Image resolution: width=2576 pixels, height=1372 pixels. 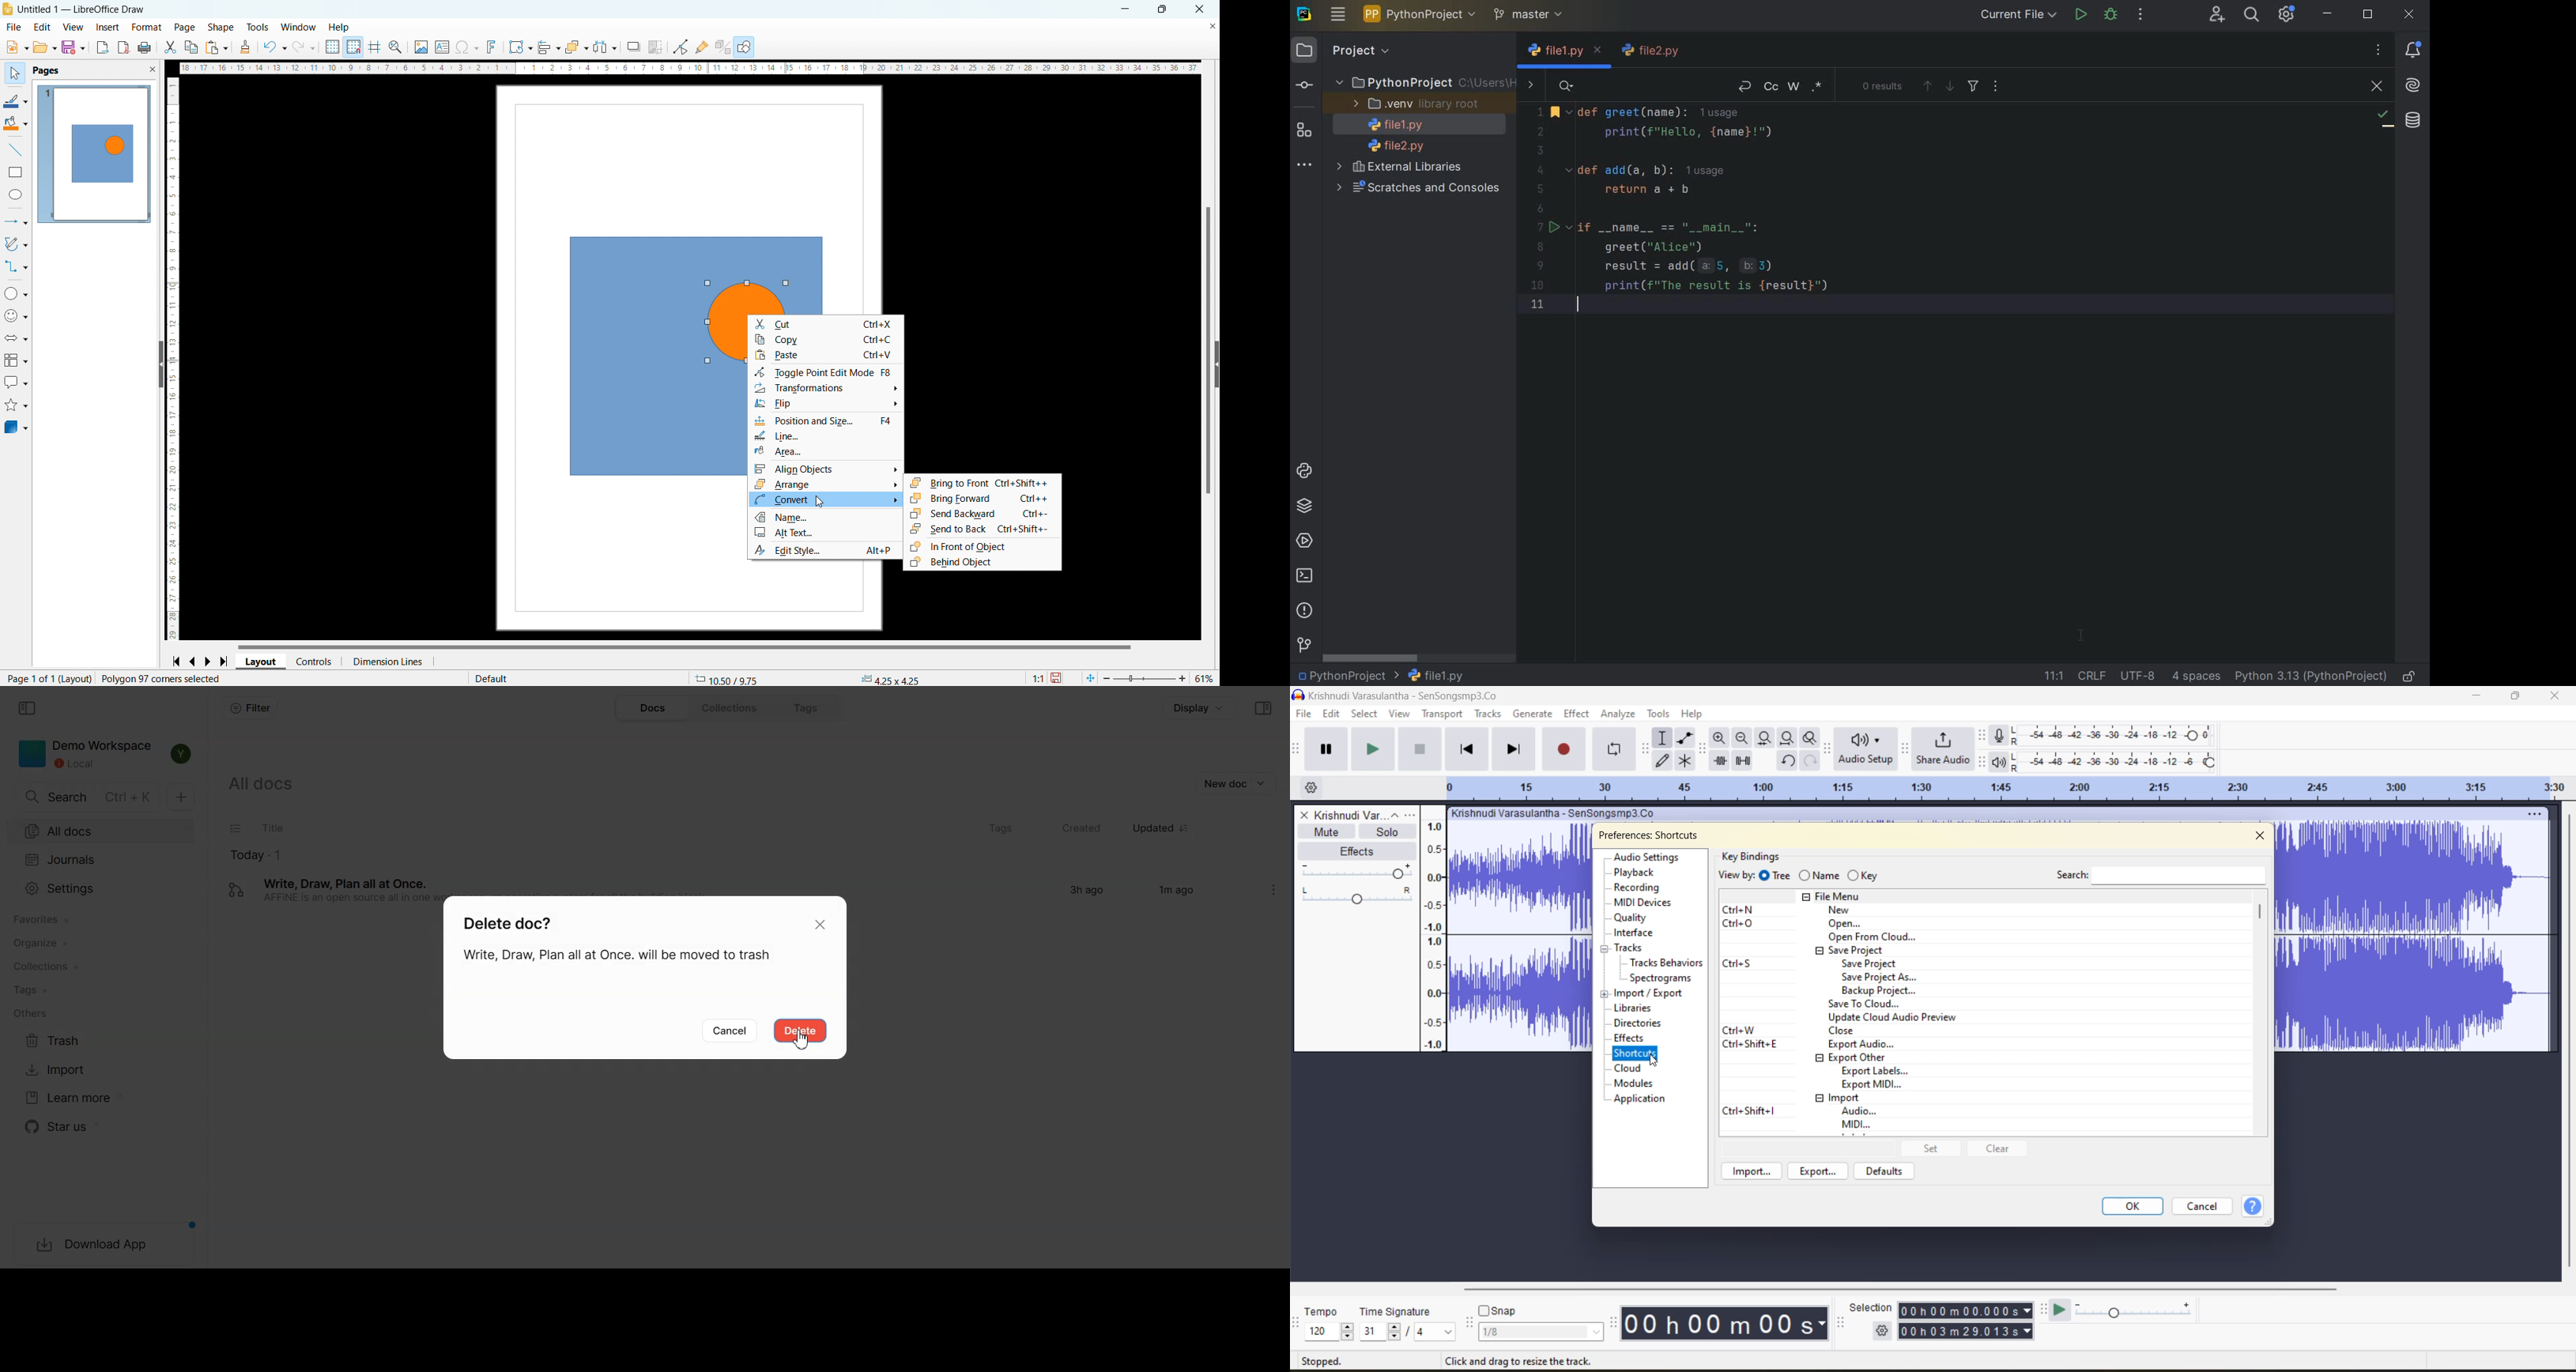 I want to click on default, so click(x=493, y=677).